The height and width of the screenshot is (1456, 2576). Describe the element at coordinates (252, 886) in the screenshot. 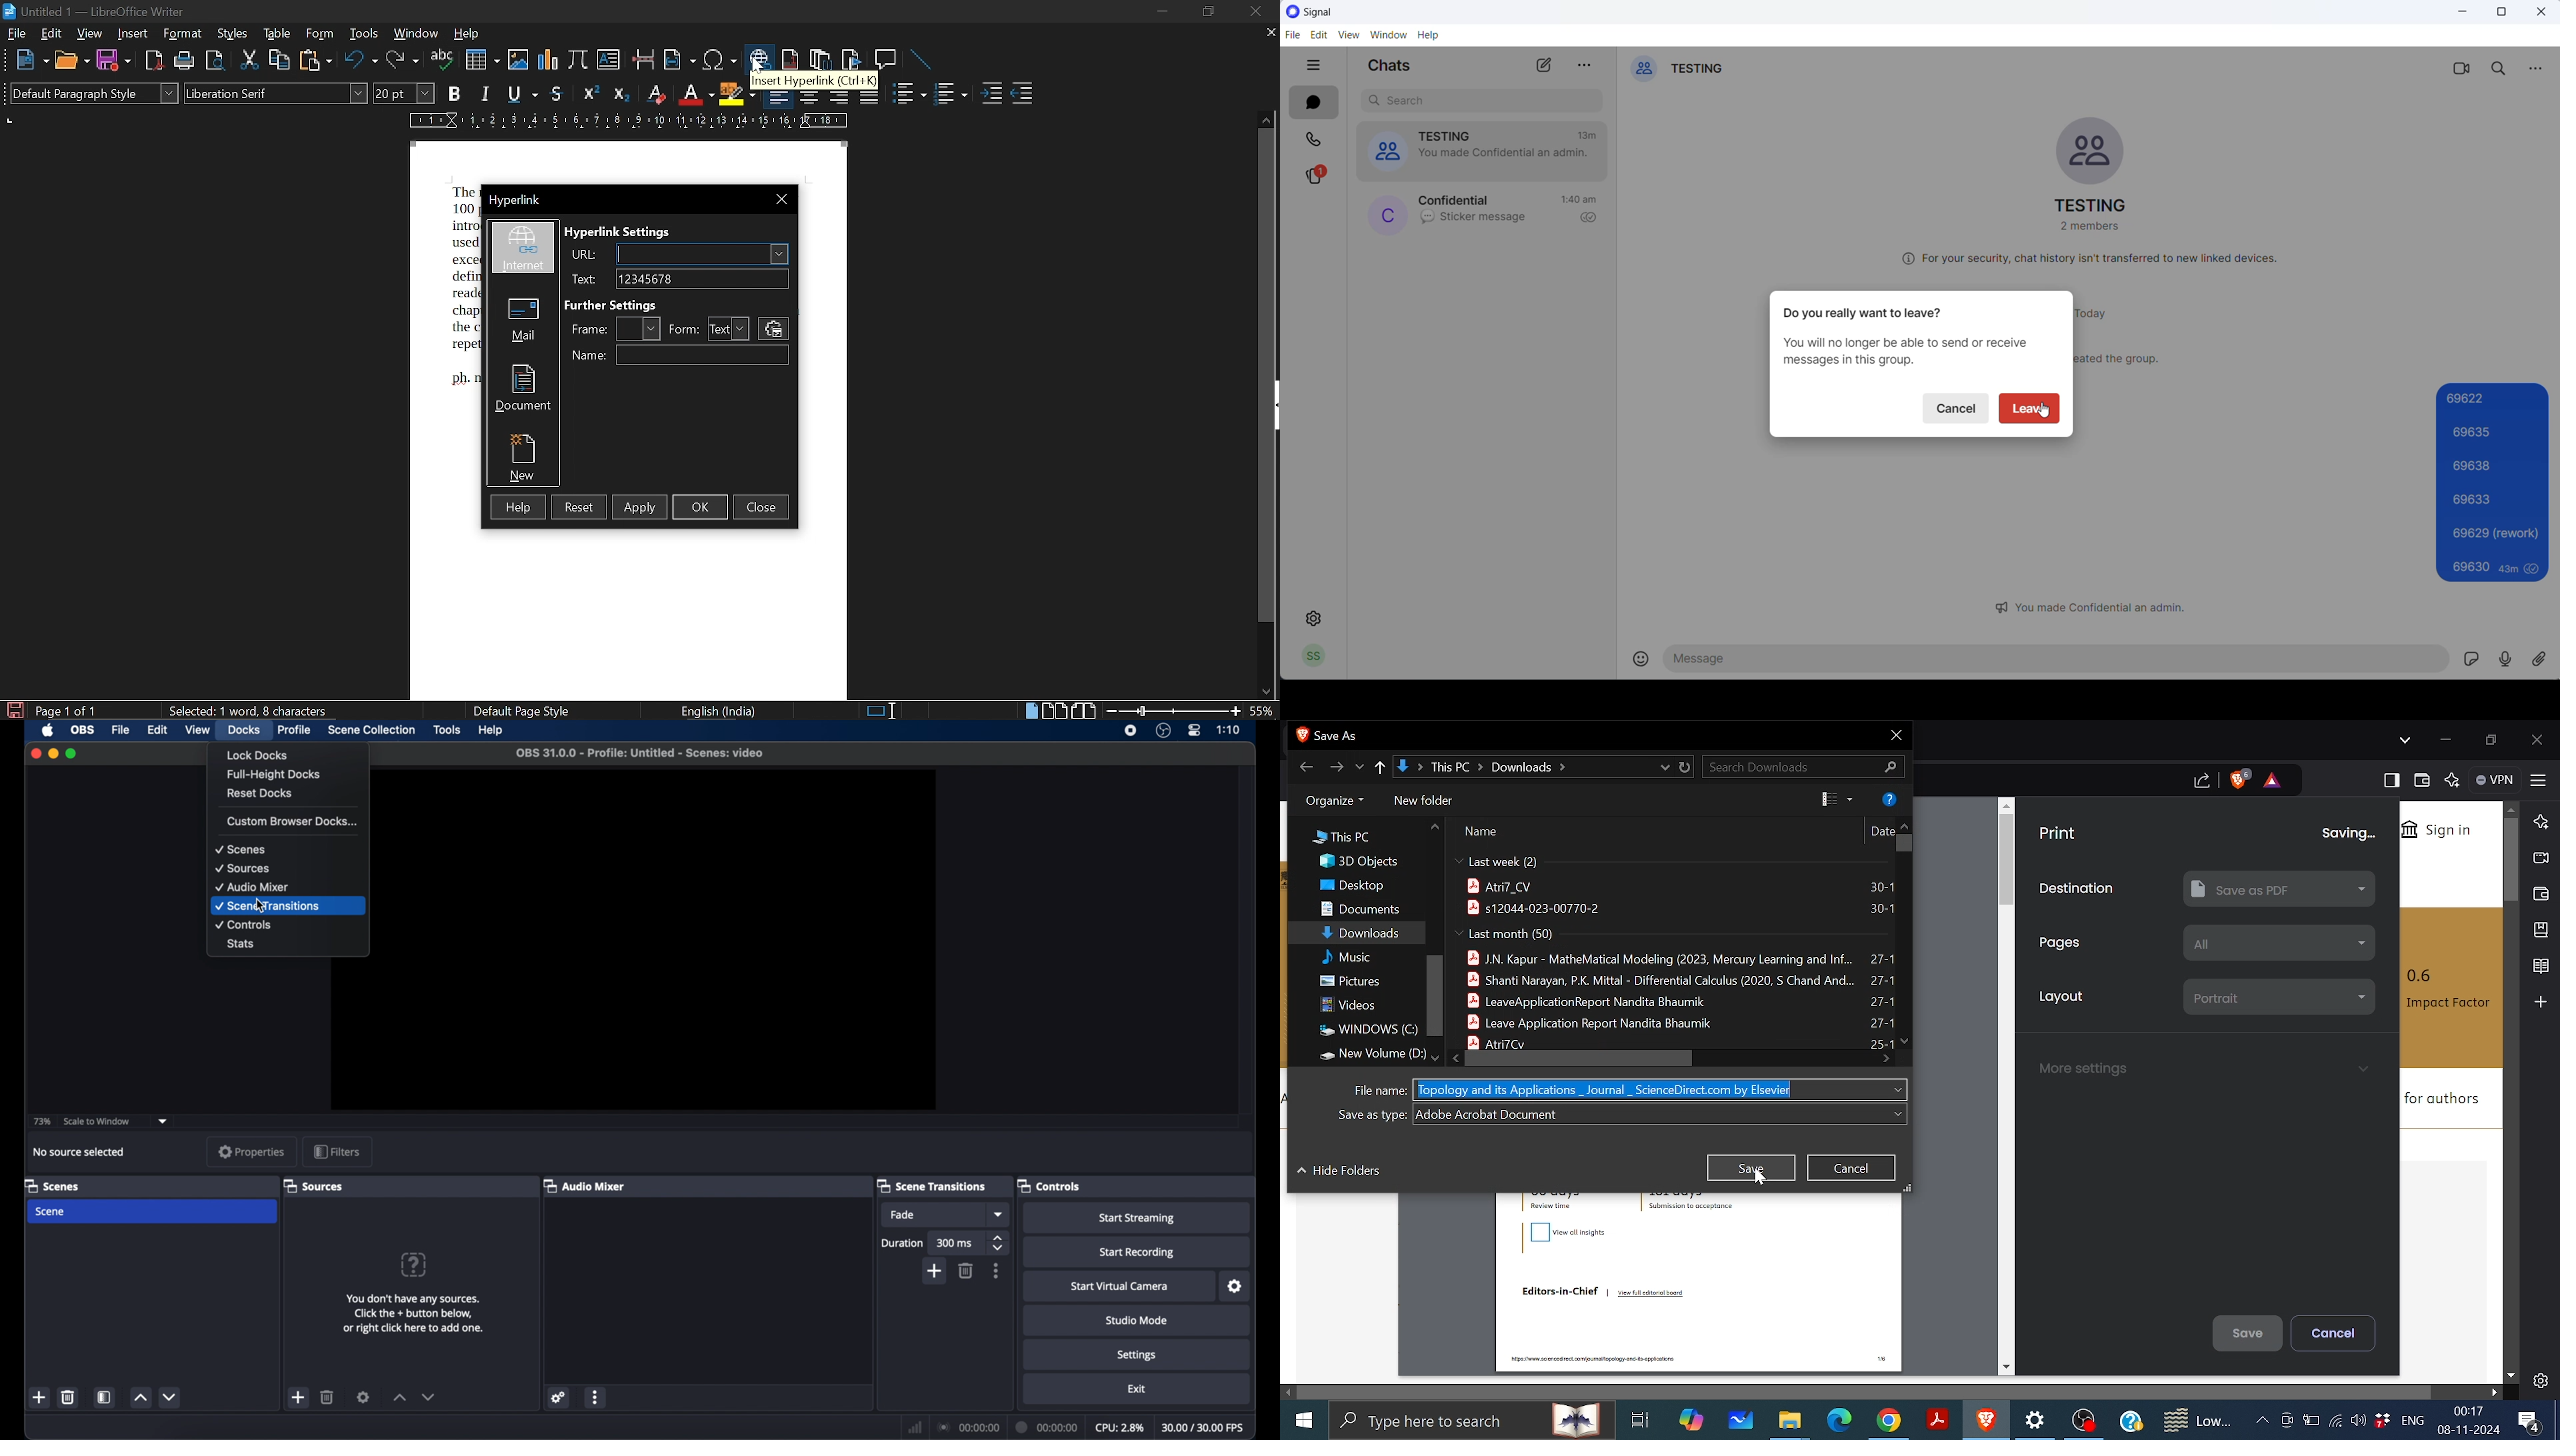

I see `audio mixer` at that location.